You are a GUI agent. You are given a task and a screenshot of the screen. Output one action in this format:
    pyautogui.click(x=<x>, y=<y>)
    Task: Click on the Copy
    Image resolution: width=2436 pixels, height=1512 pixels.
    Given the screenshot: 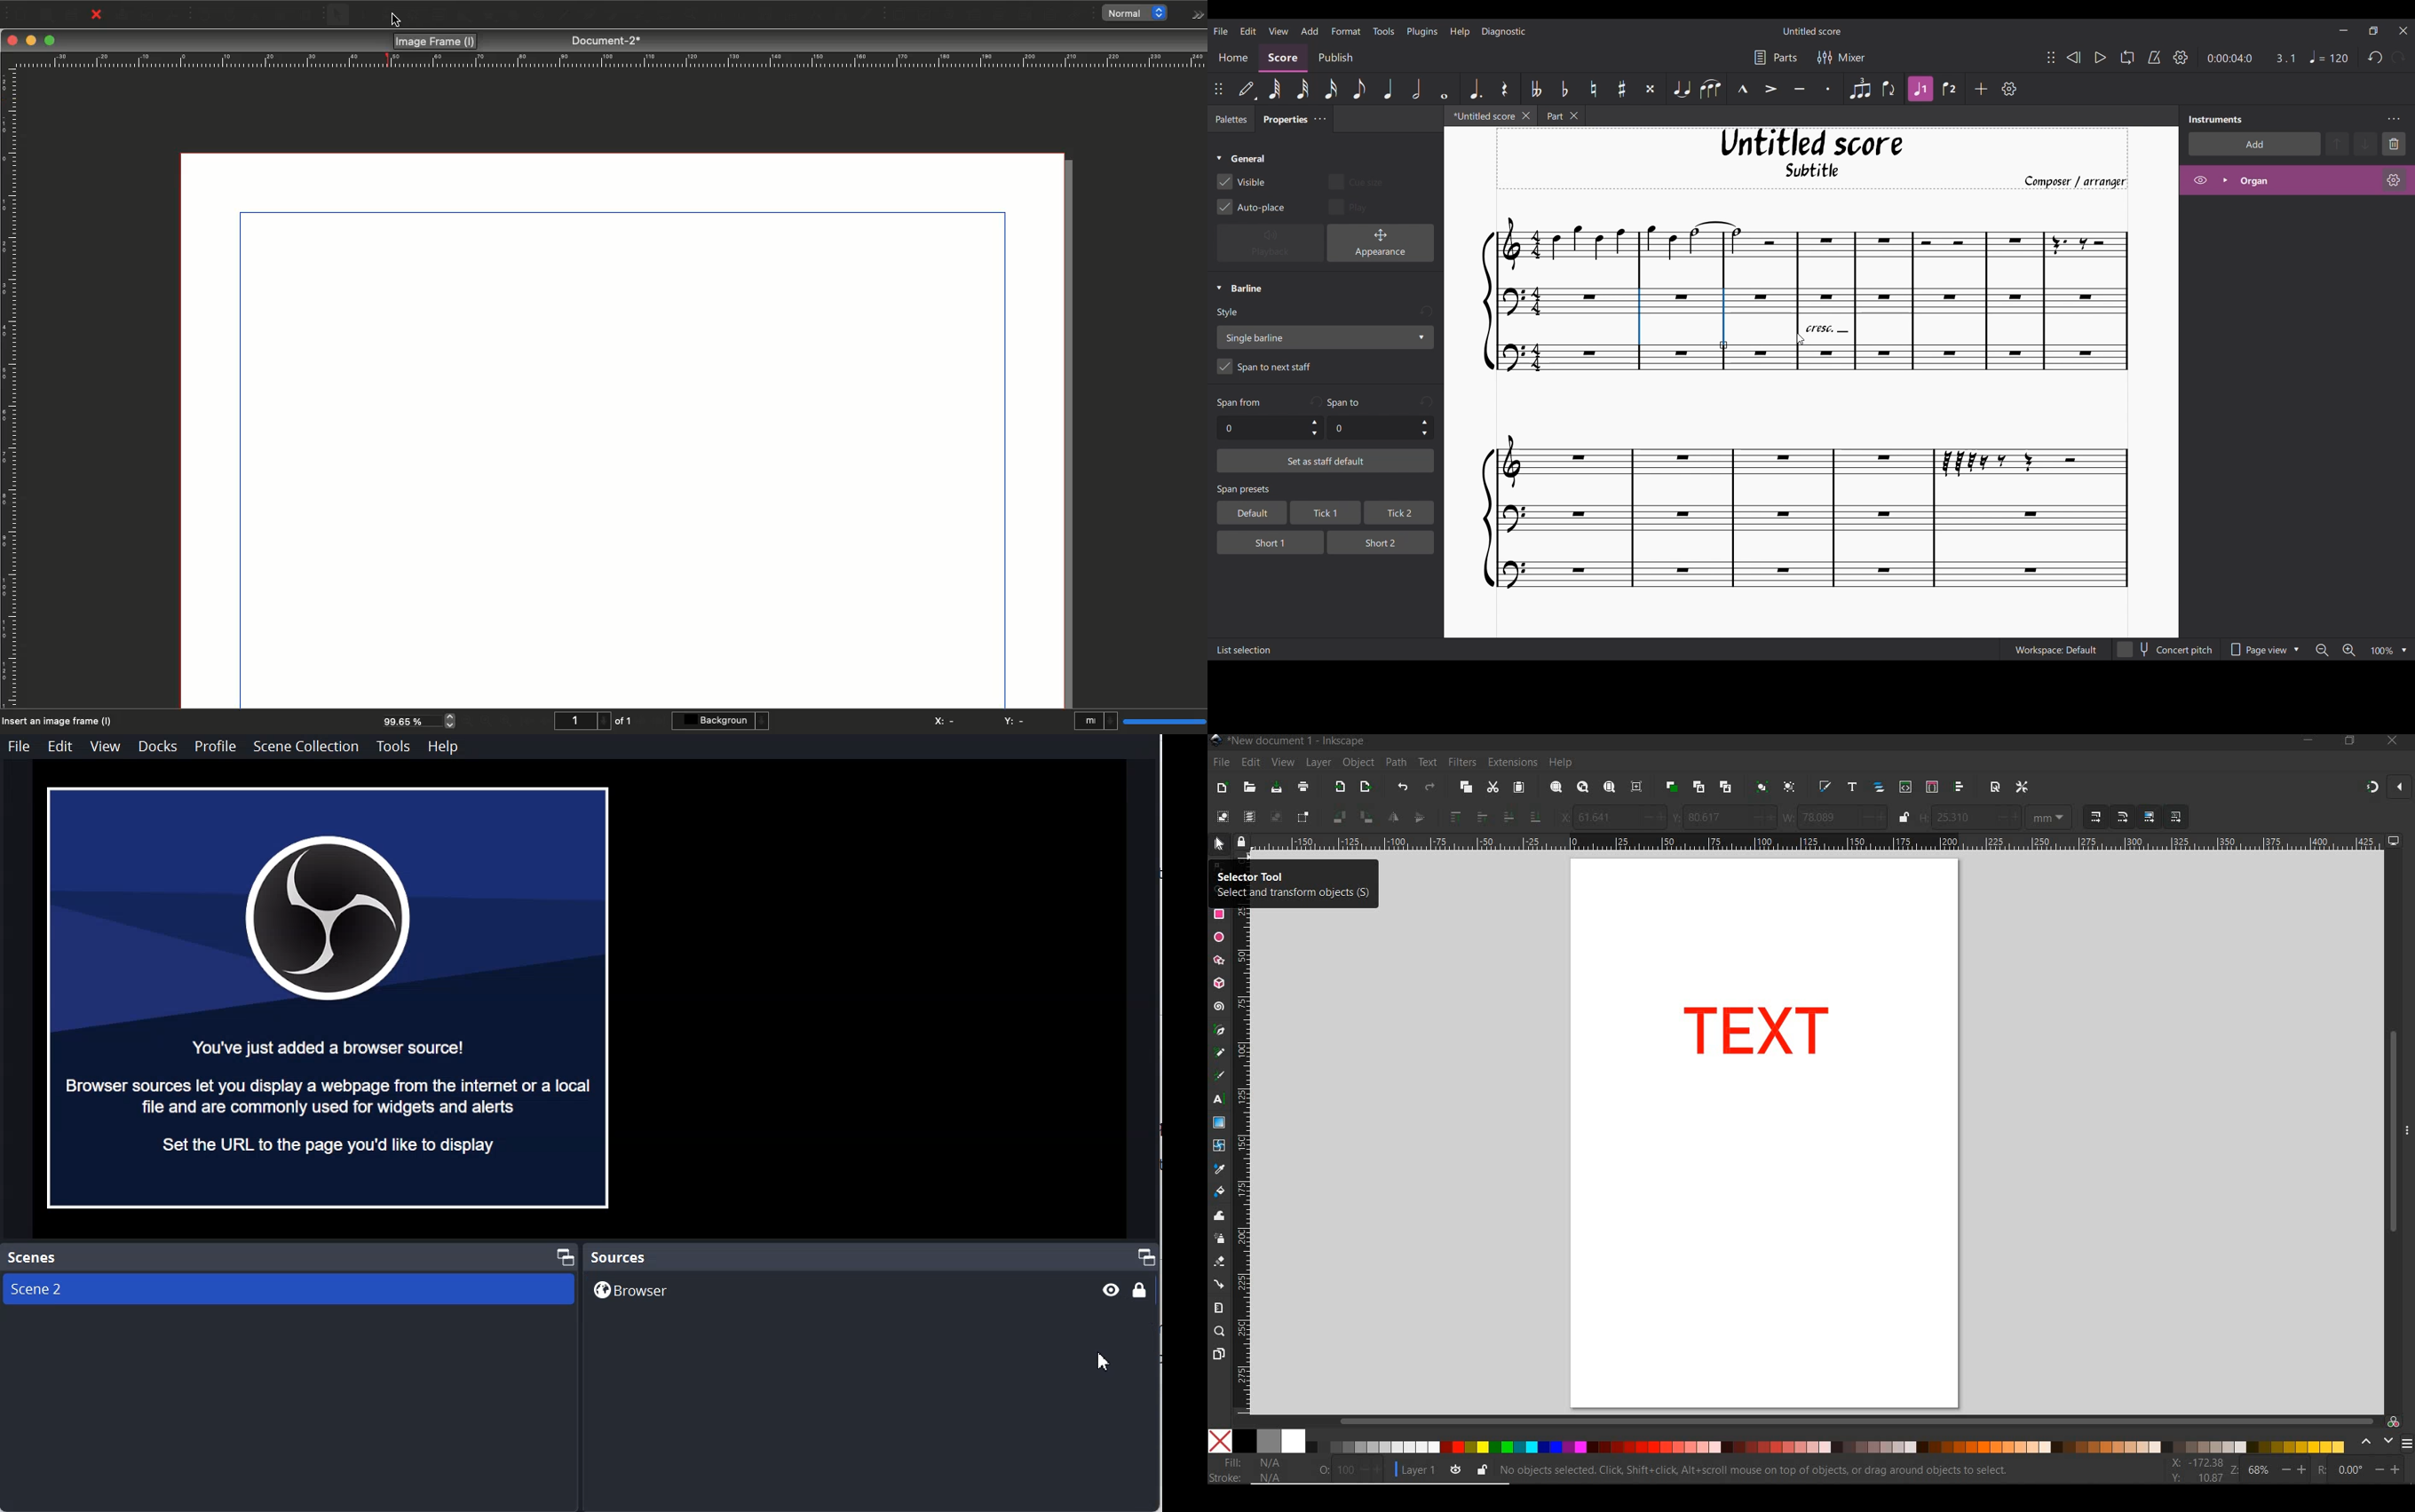 What is the action you would take?
    pyautogui.click(x=282, y=15)
    